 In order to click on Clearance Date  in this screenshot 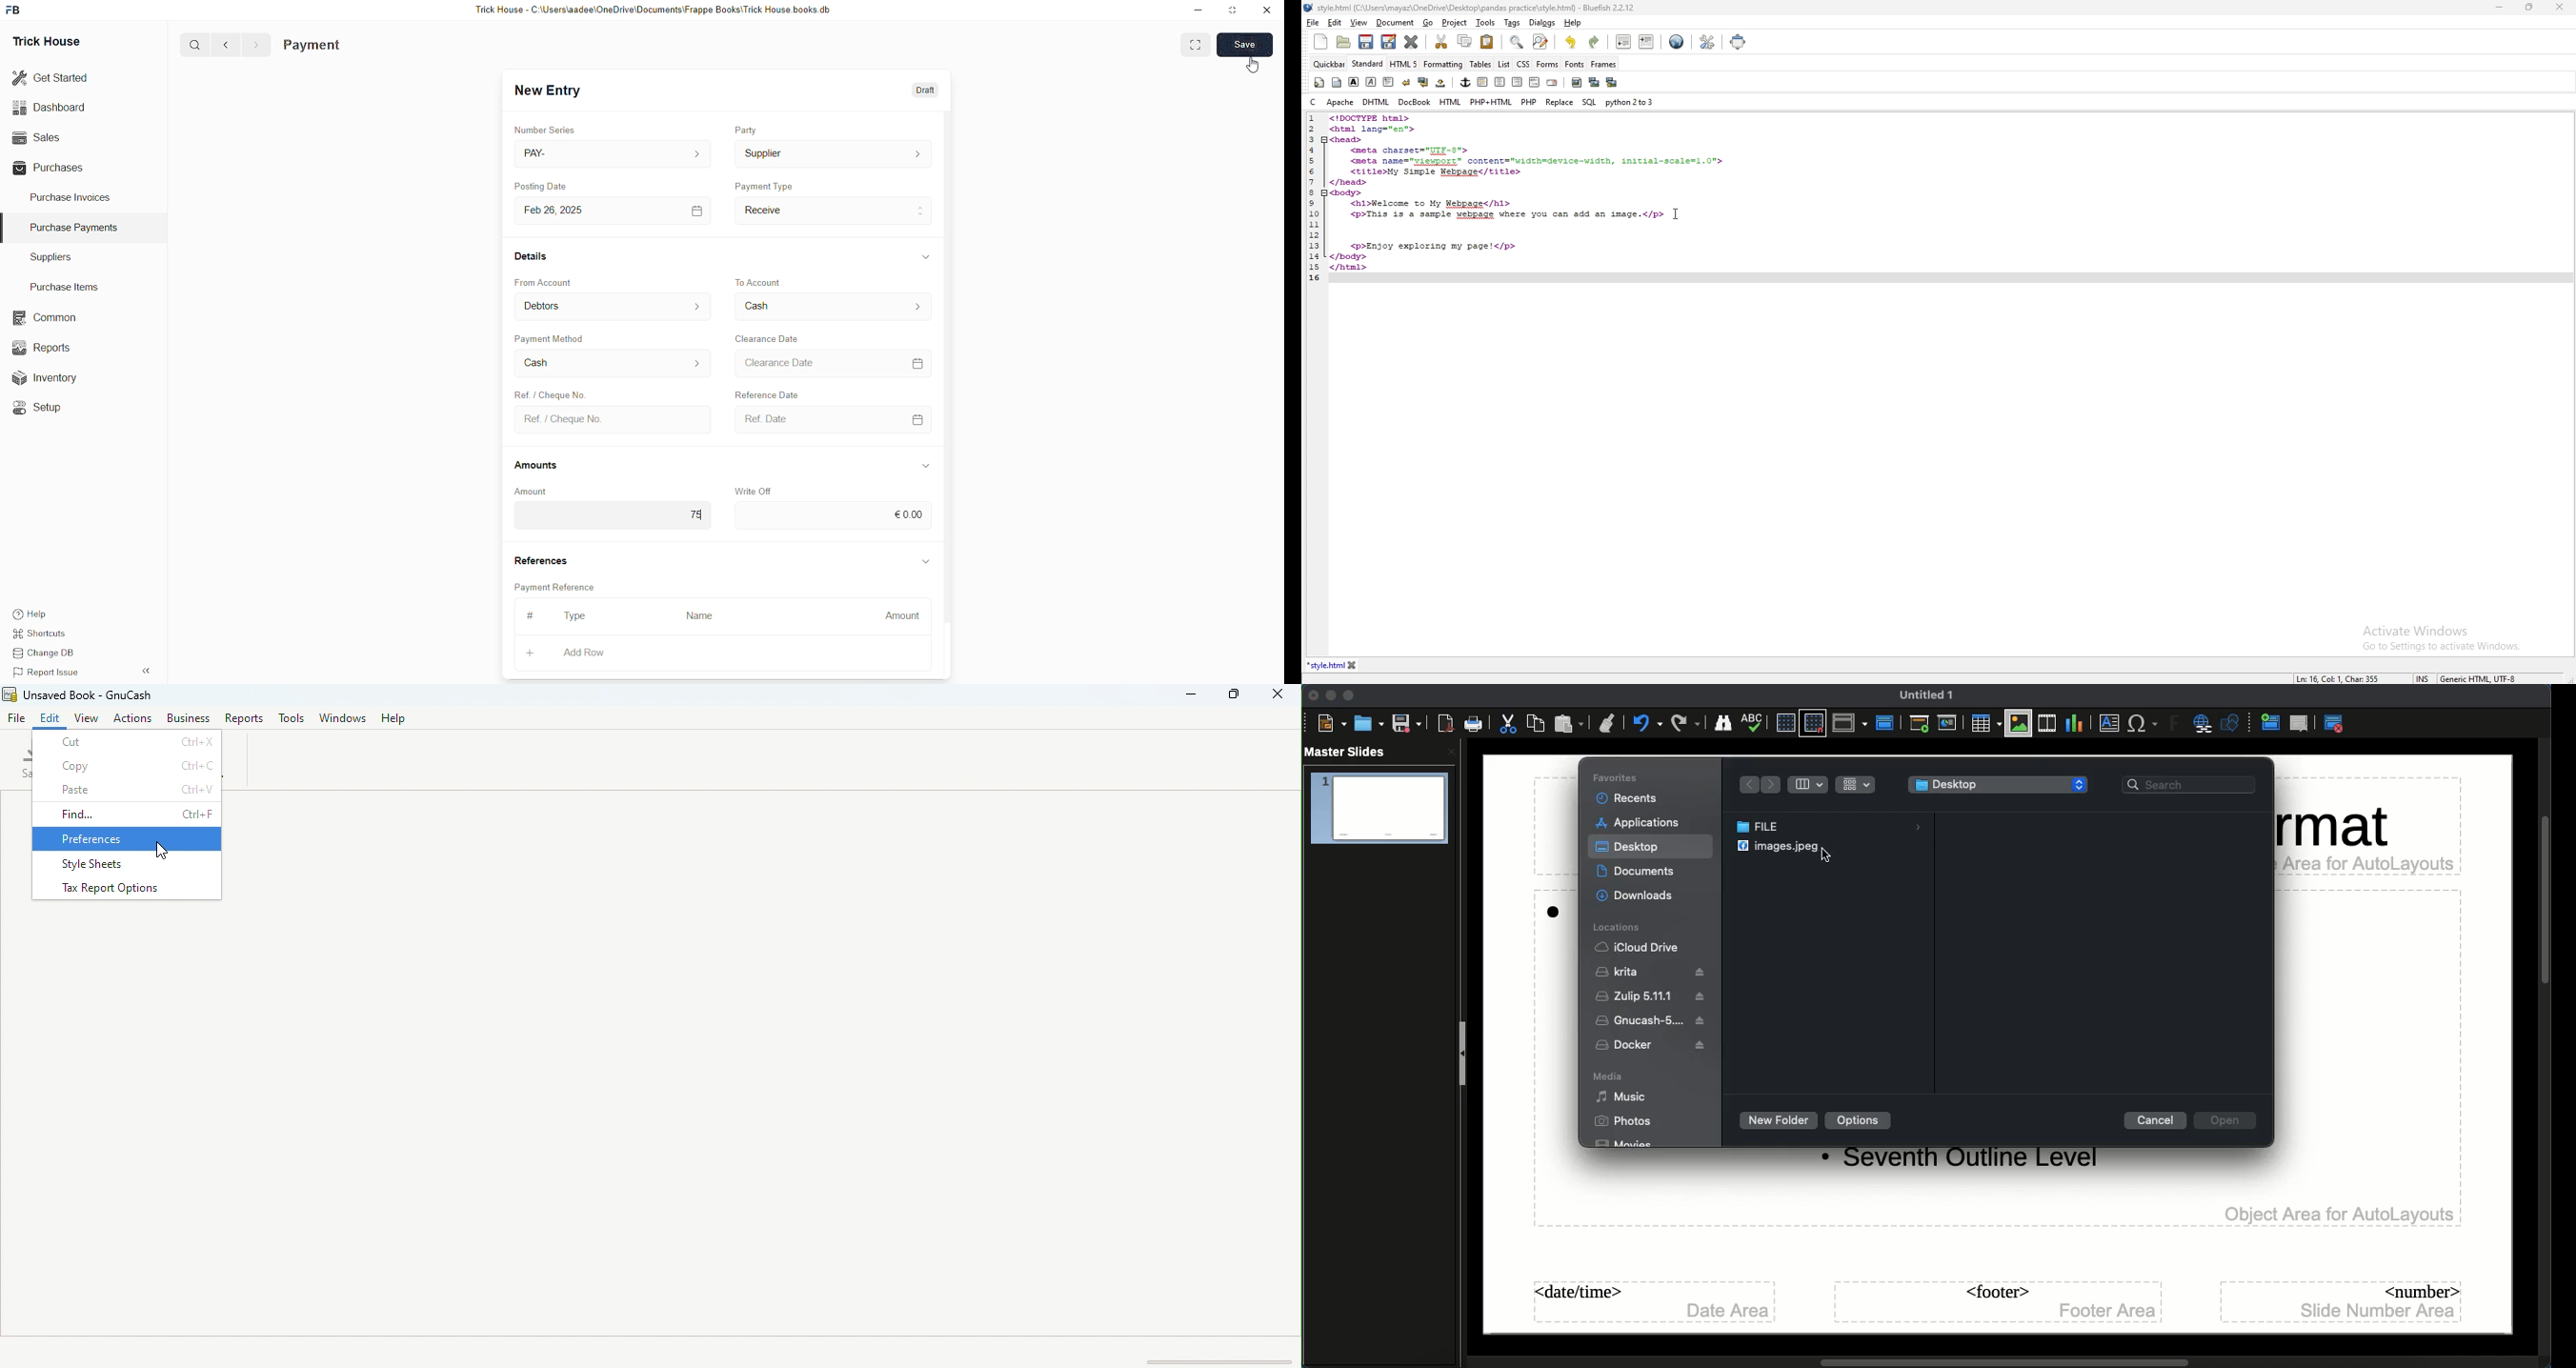, I will do `click(831, 362)`.